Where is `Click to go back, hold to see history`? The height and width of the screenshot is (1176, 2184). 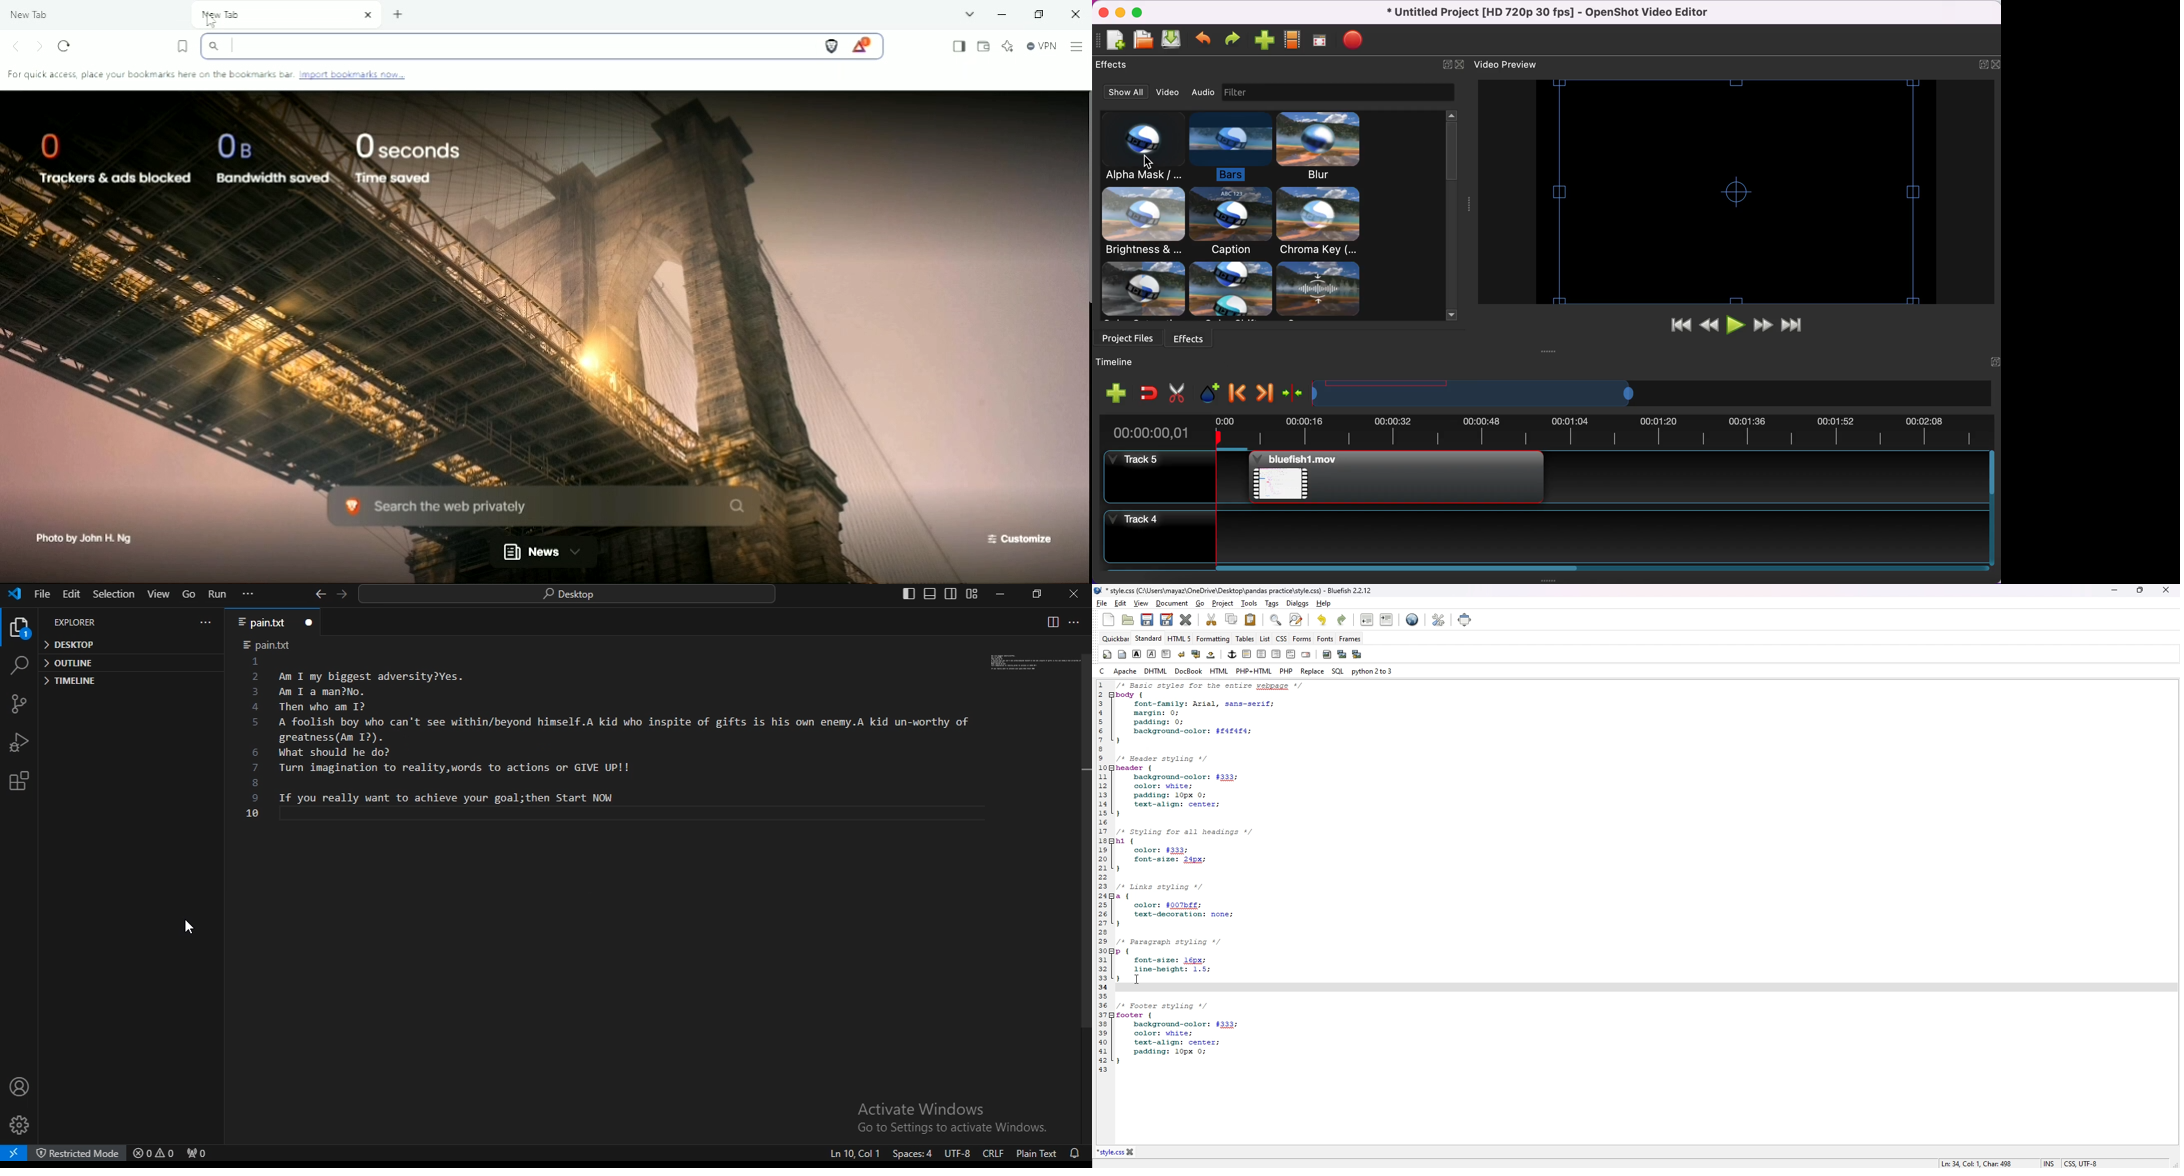
Click to go back, hold to see history is located at coordinates (14, 46).